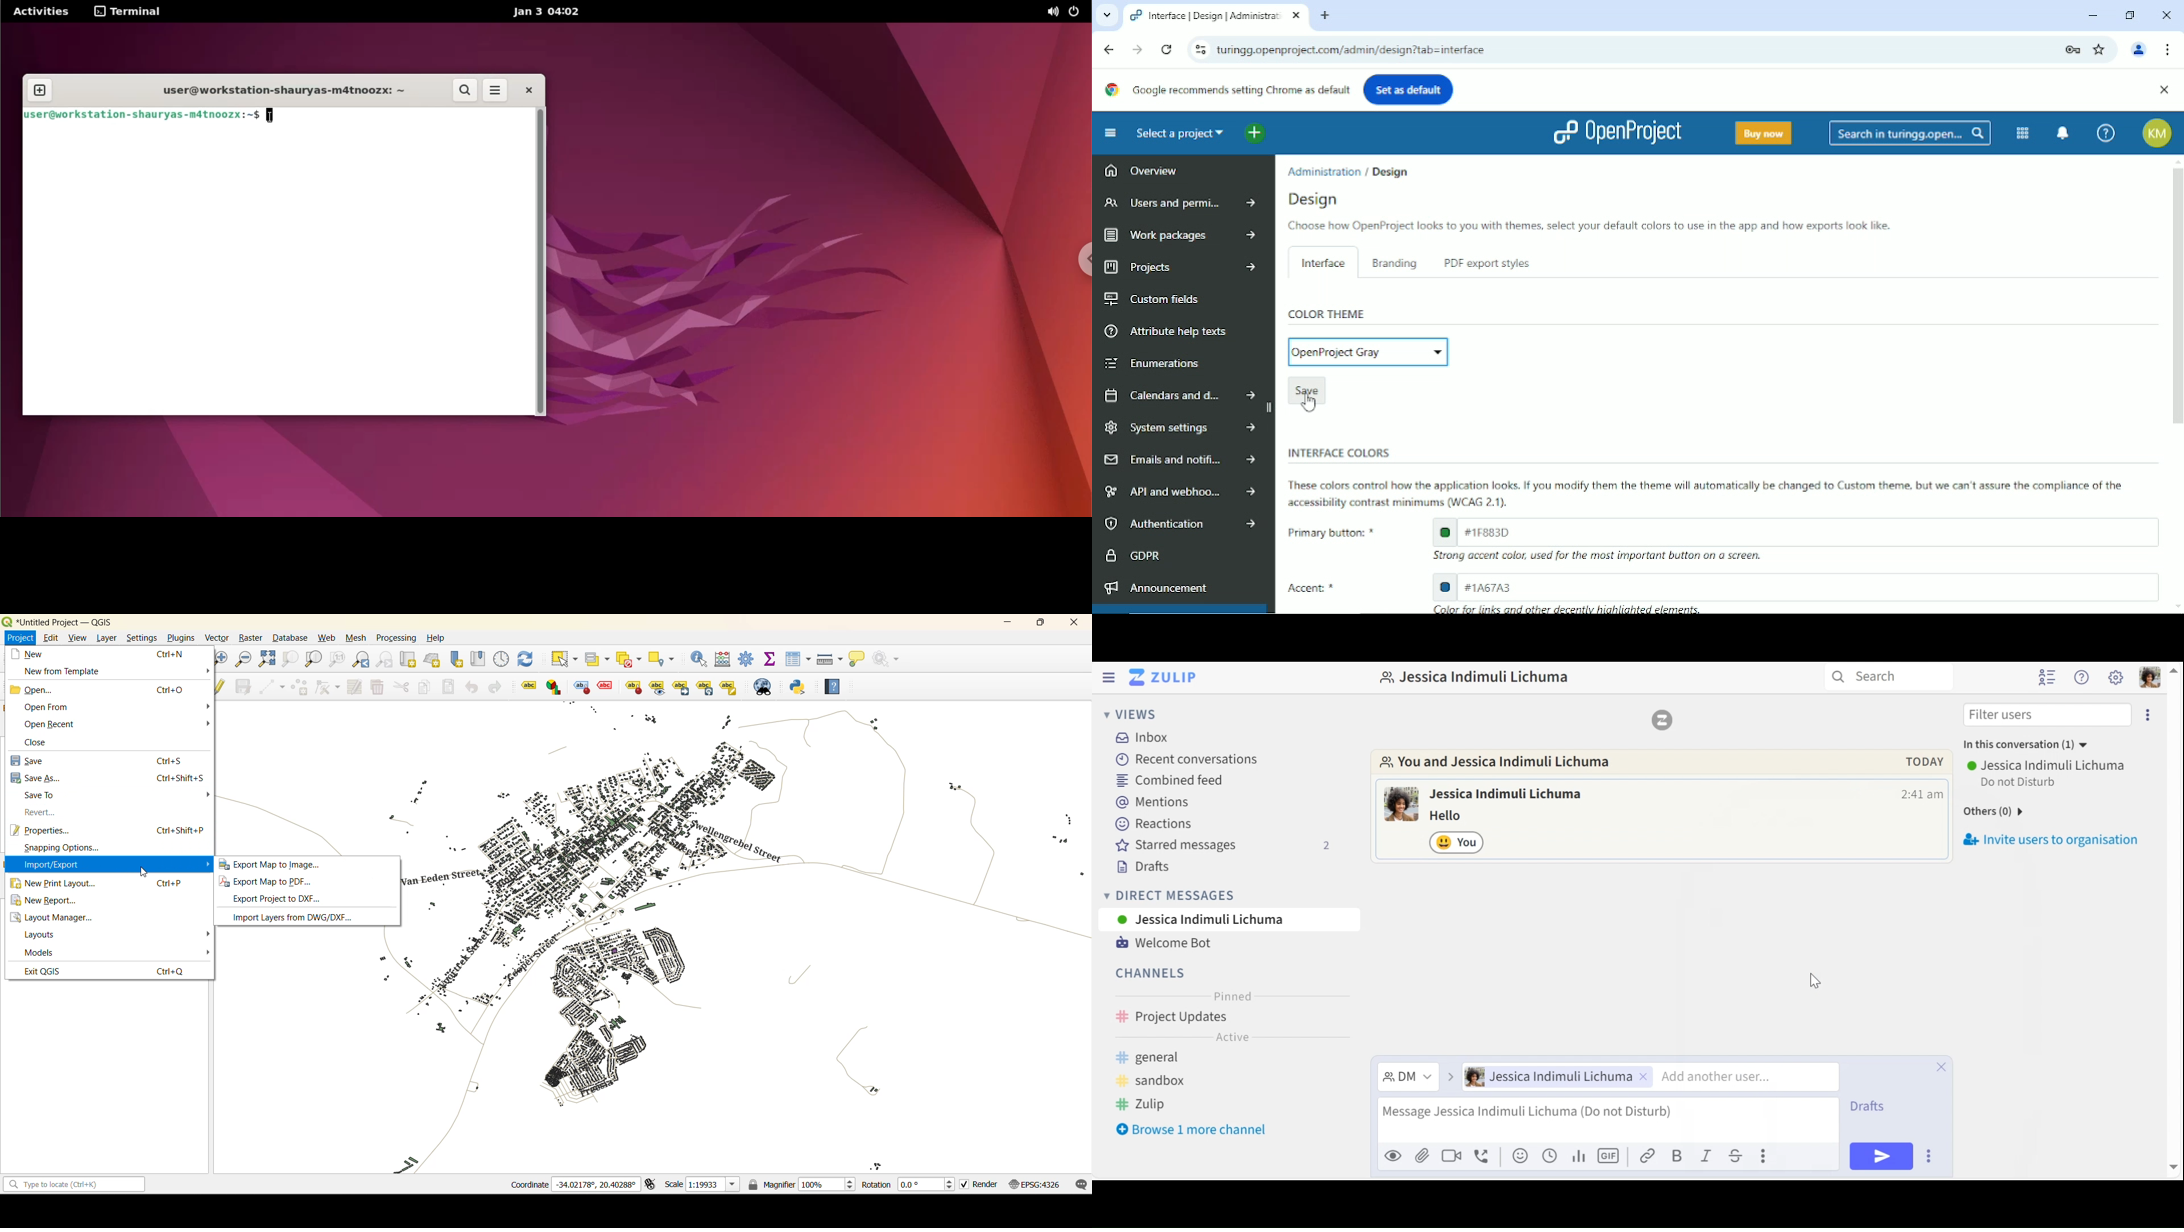 The image size is (2184, 1232). Describe the element at coordinates (2105, 133) in the screenshot. I see `Help` at that location.